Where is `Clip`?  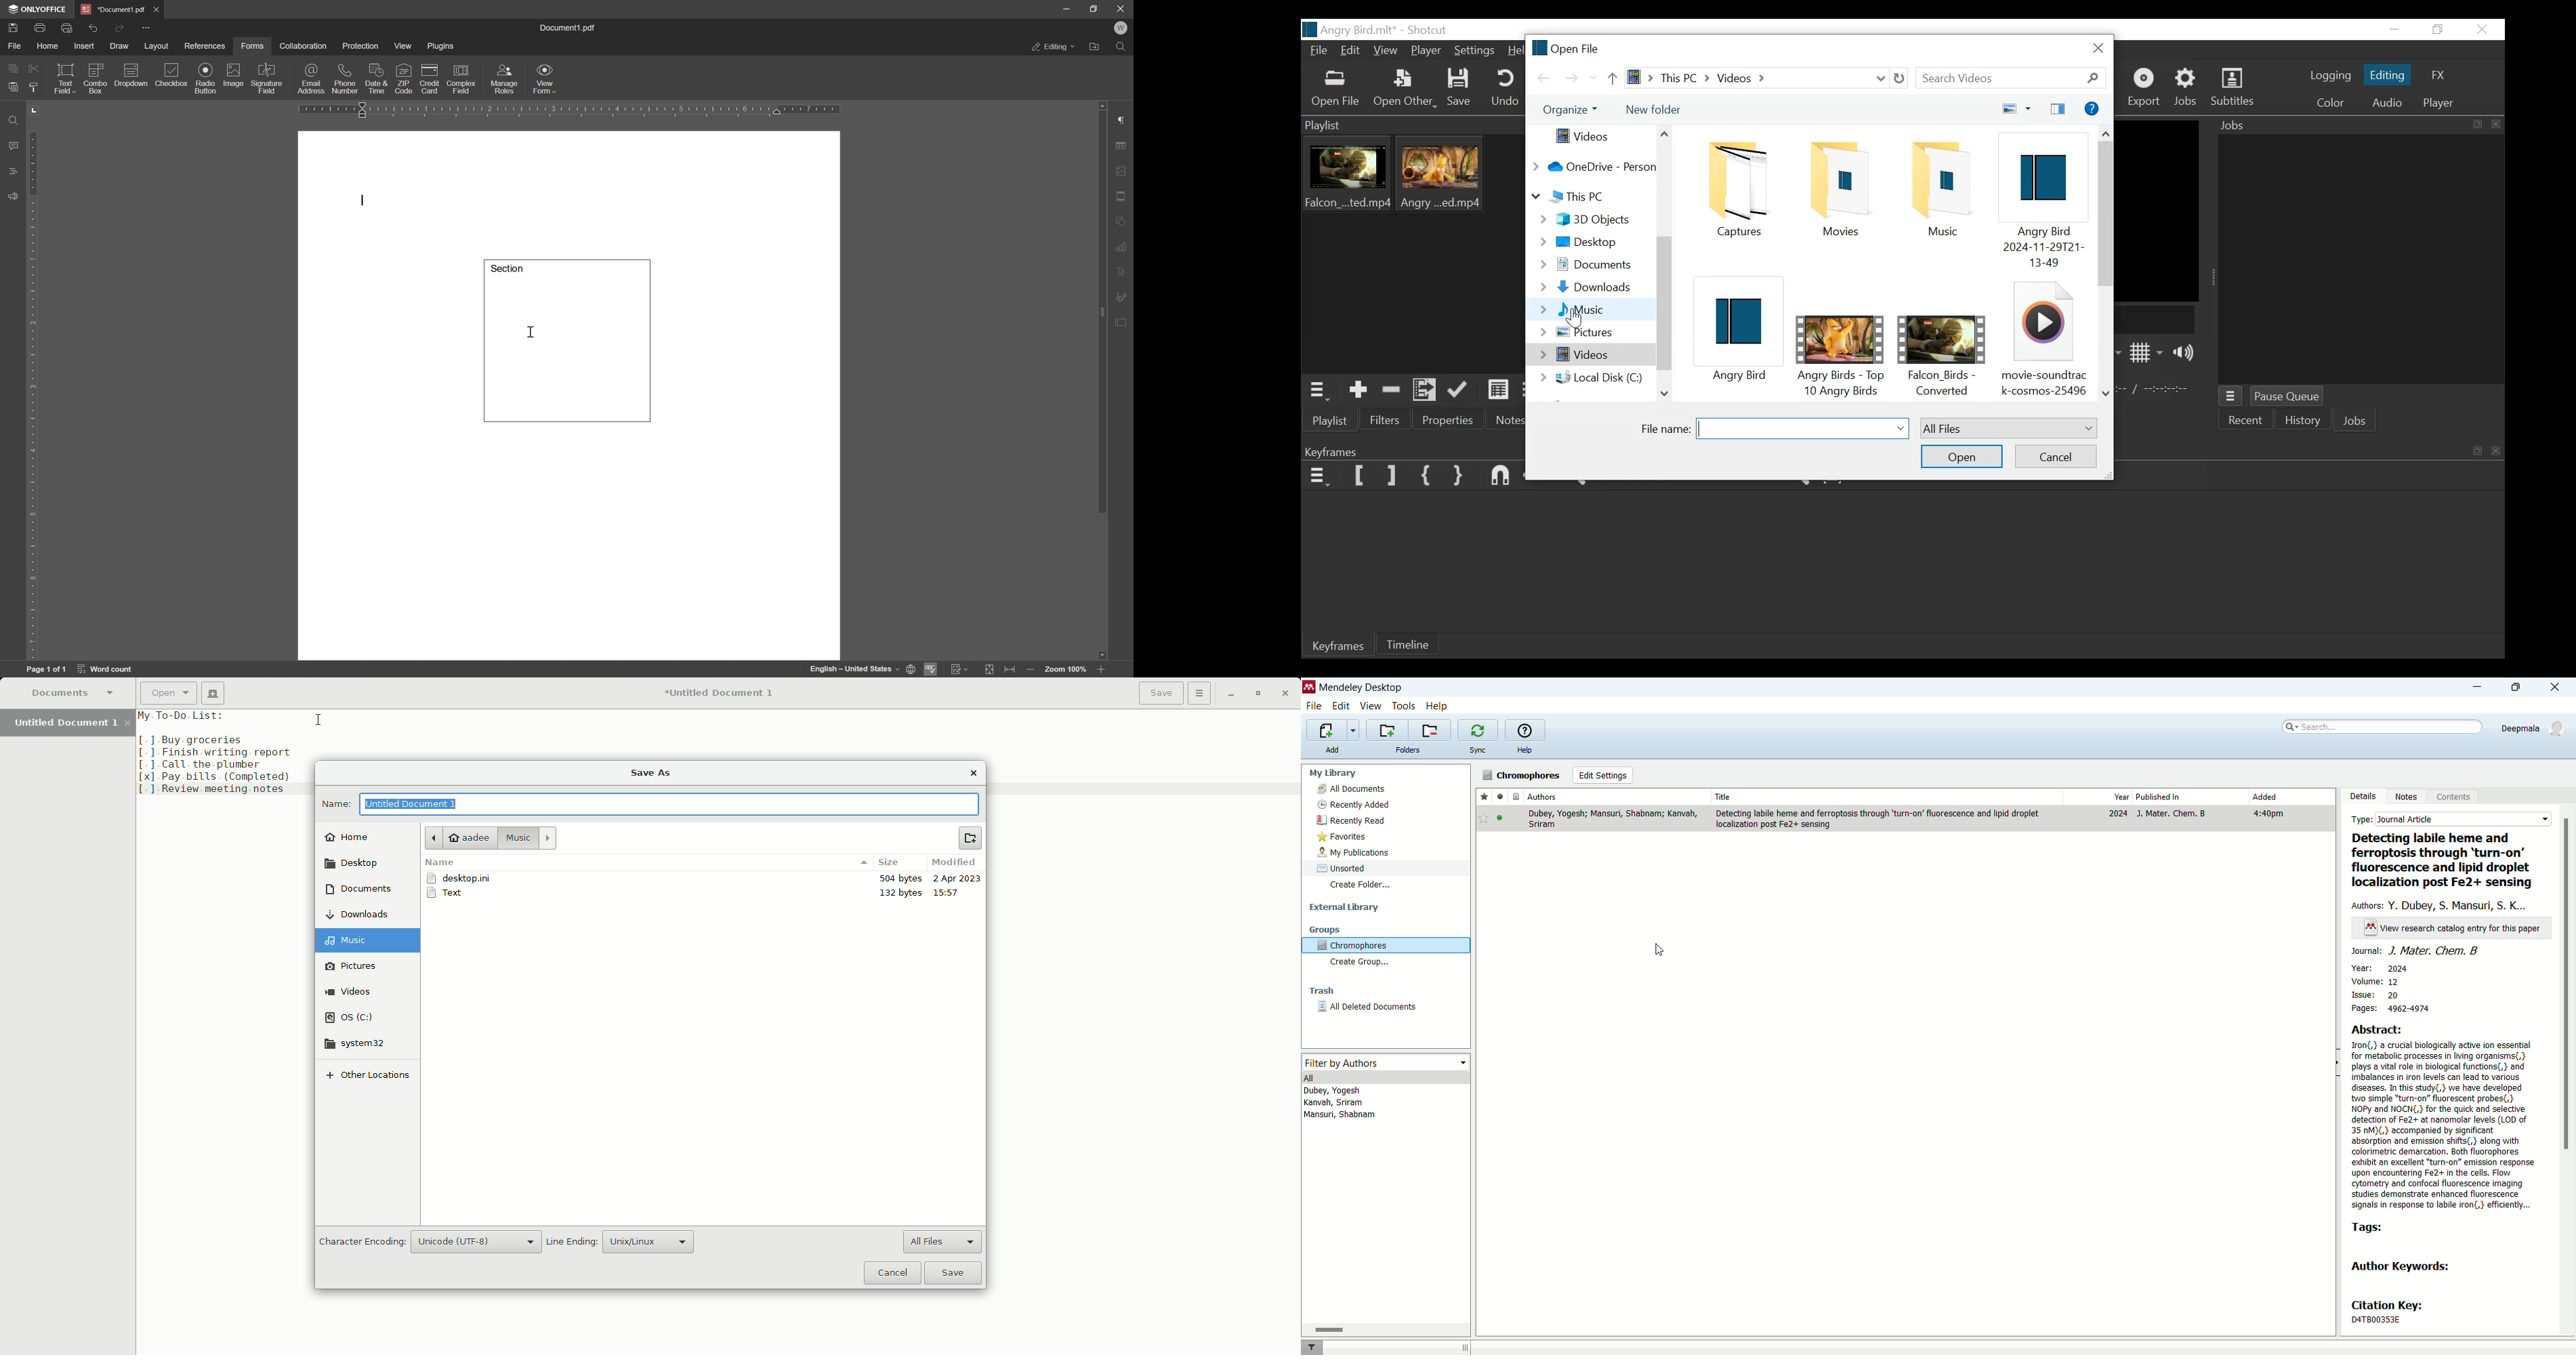 Clip is located at coordinates (1445, 178).